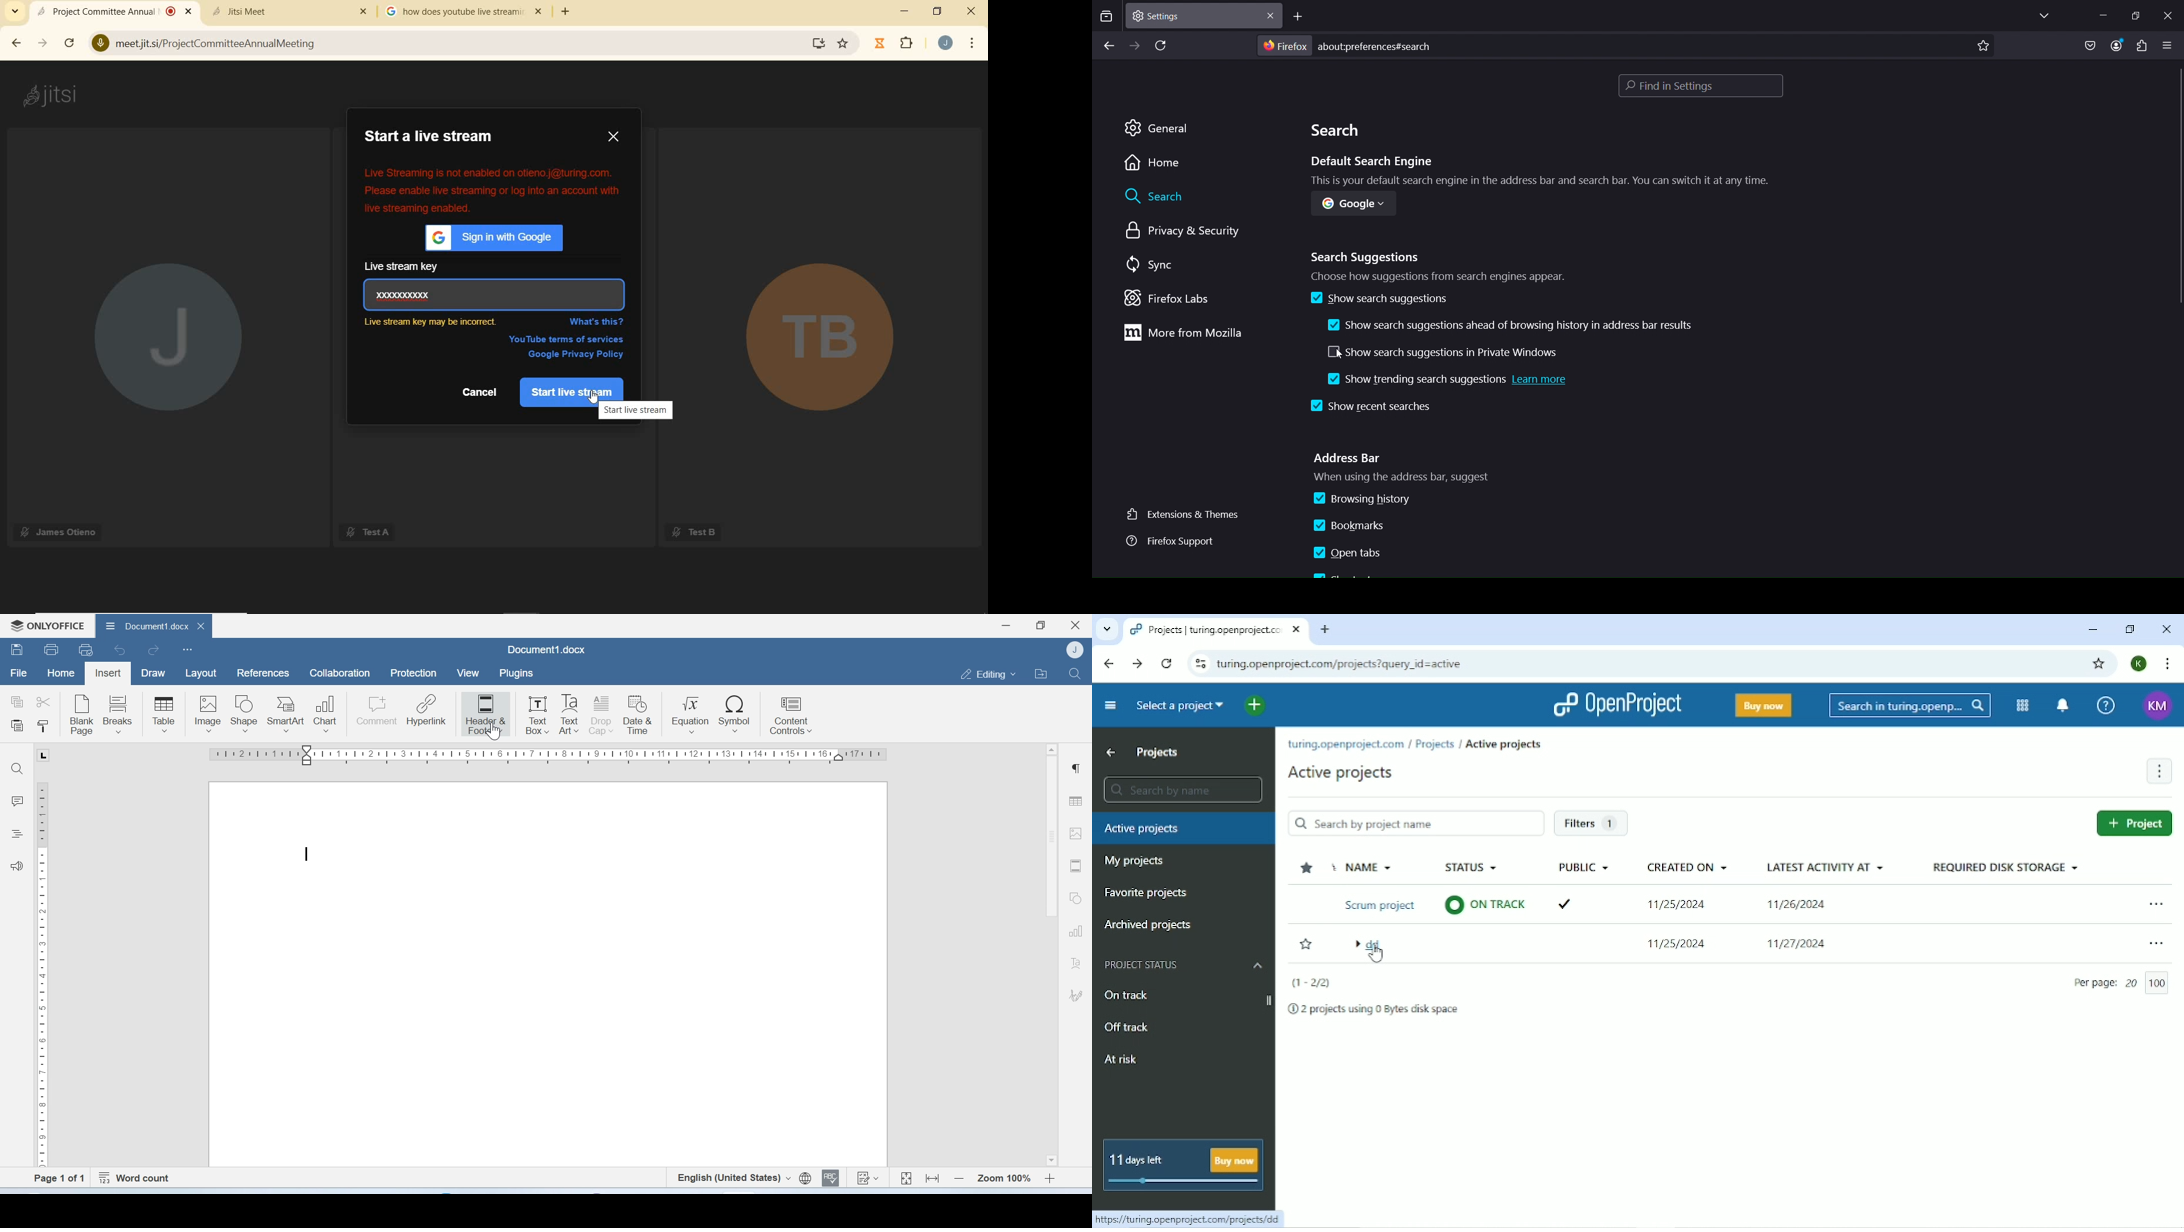 The image size is (2184, 1232). I want to click on Drop cap, so click(602, 715).